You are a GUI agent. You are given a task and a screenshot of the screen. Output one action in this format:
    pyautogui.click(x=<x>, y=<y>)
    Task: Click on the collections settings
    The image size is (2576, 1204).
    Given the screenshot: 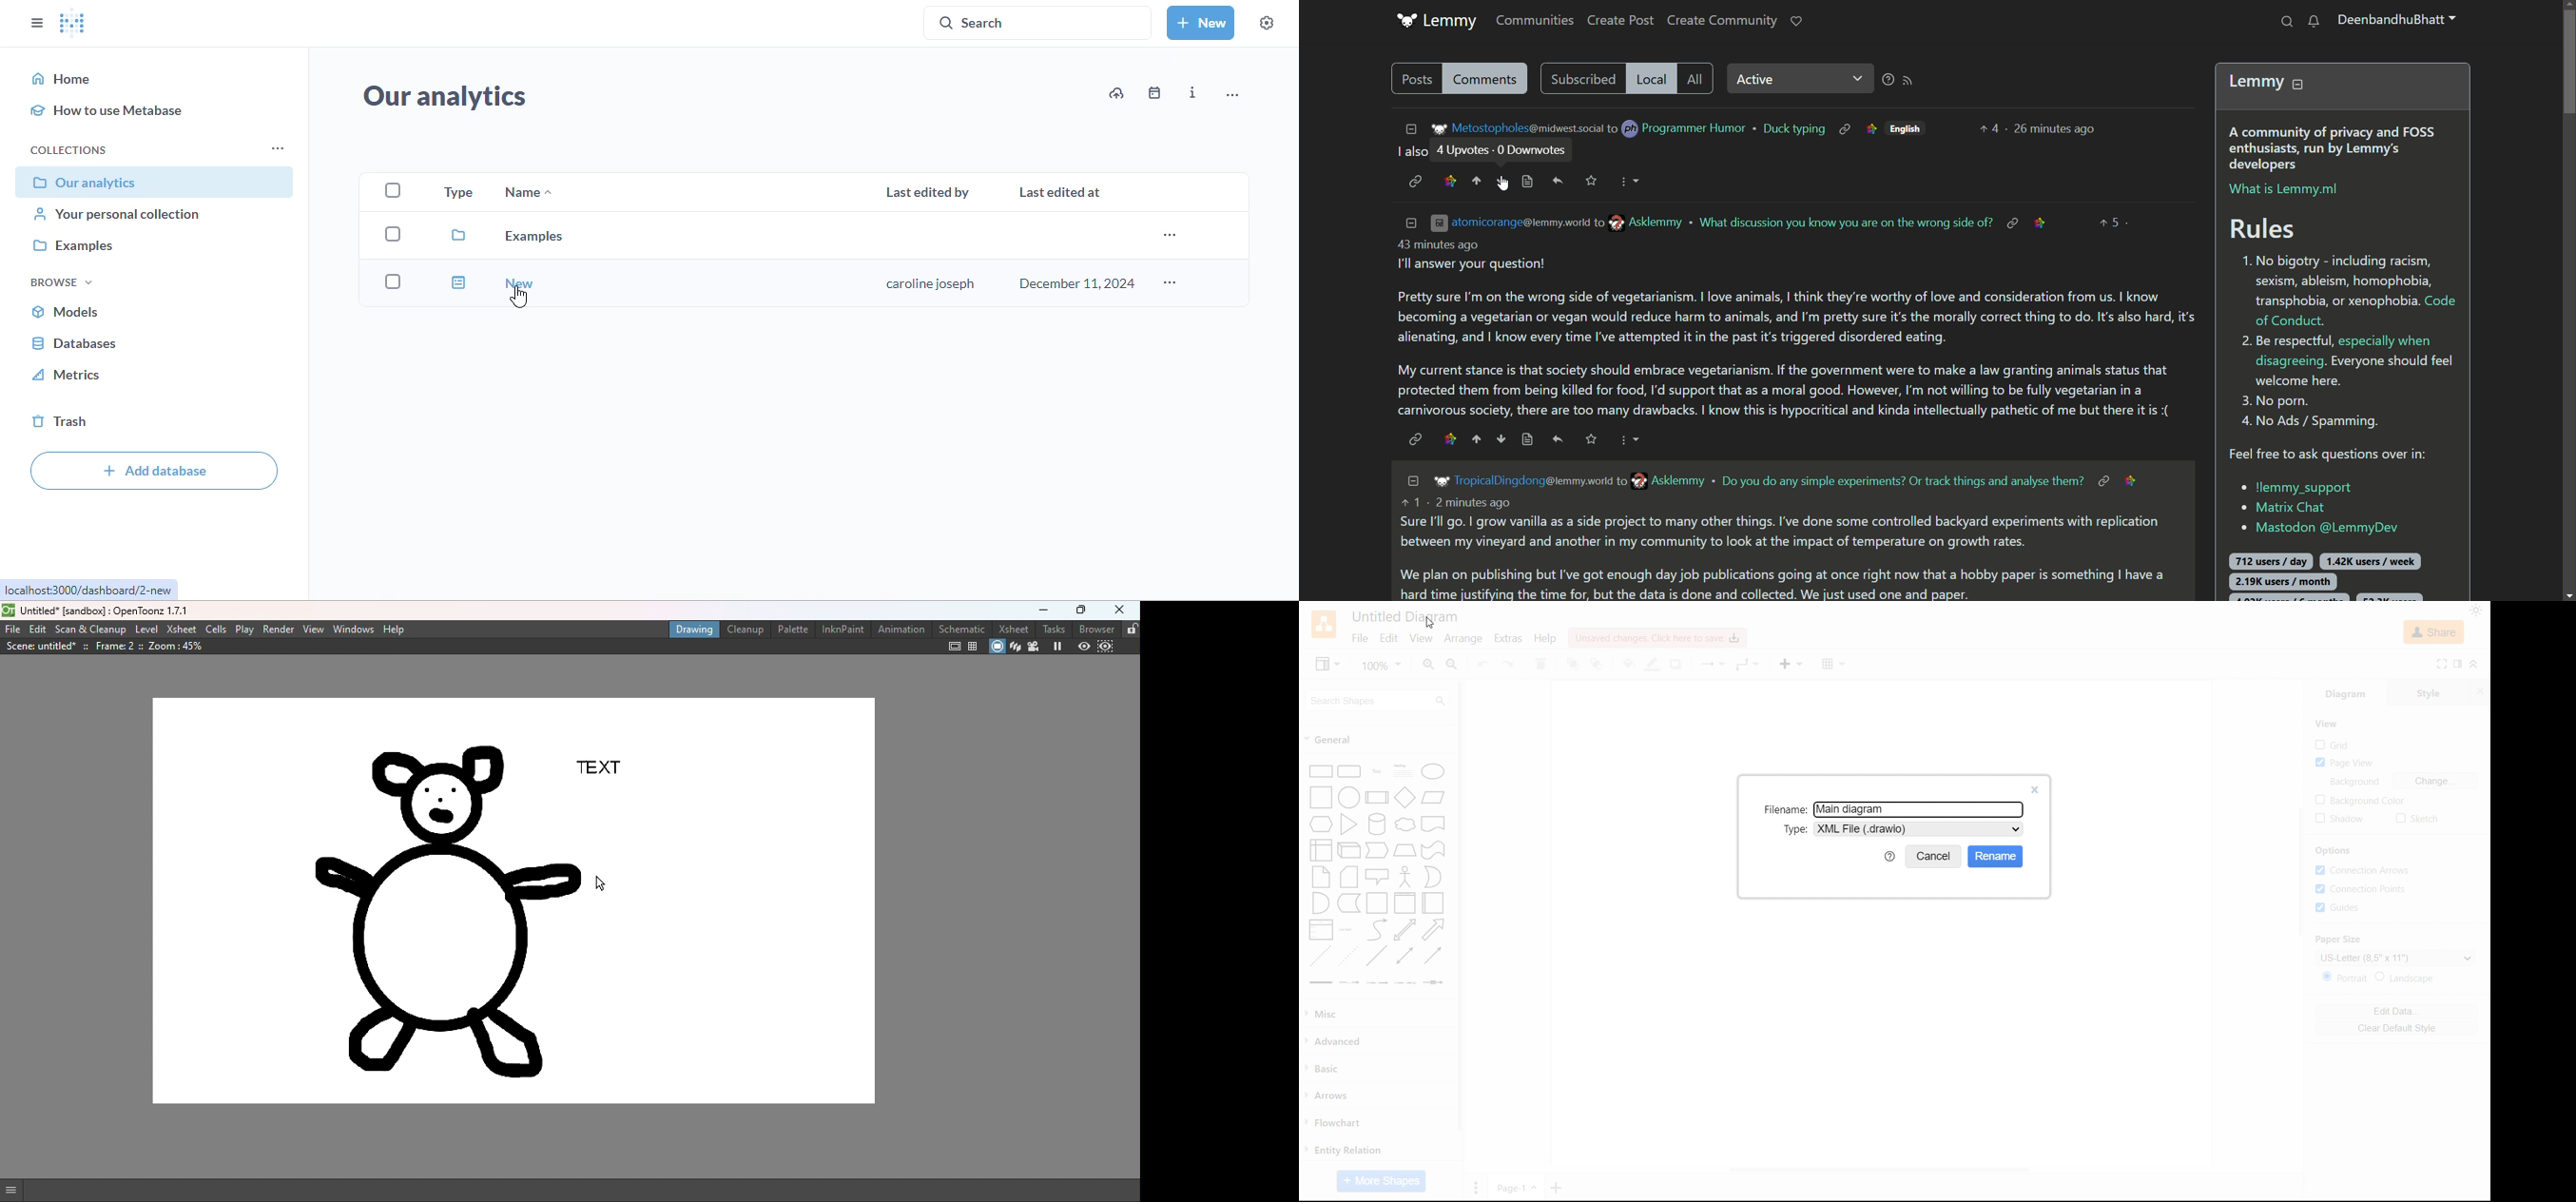 What is the action you would take?
    pyautogui.click(x=278, y=149)
    